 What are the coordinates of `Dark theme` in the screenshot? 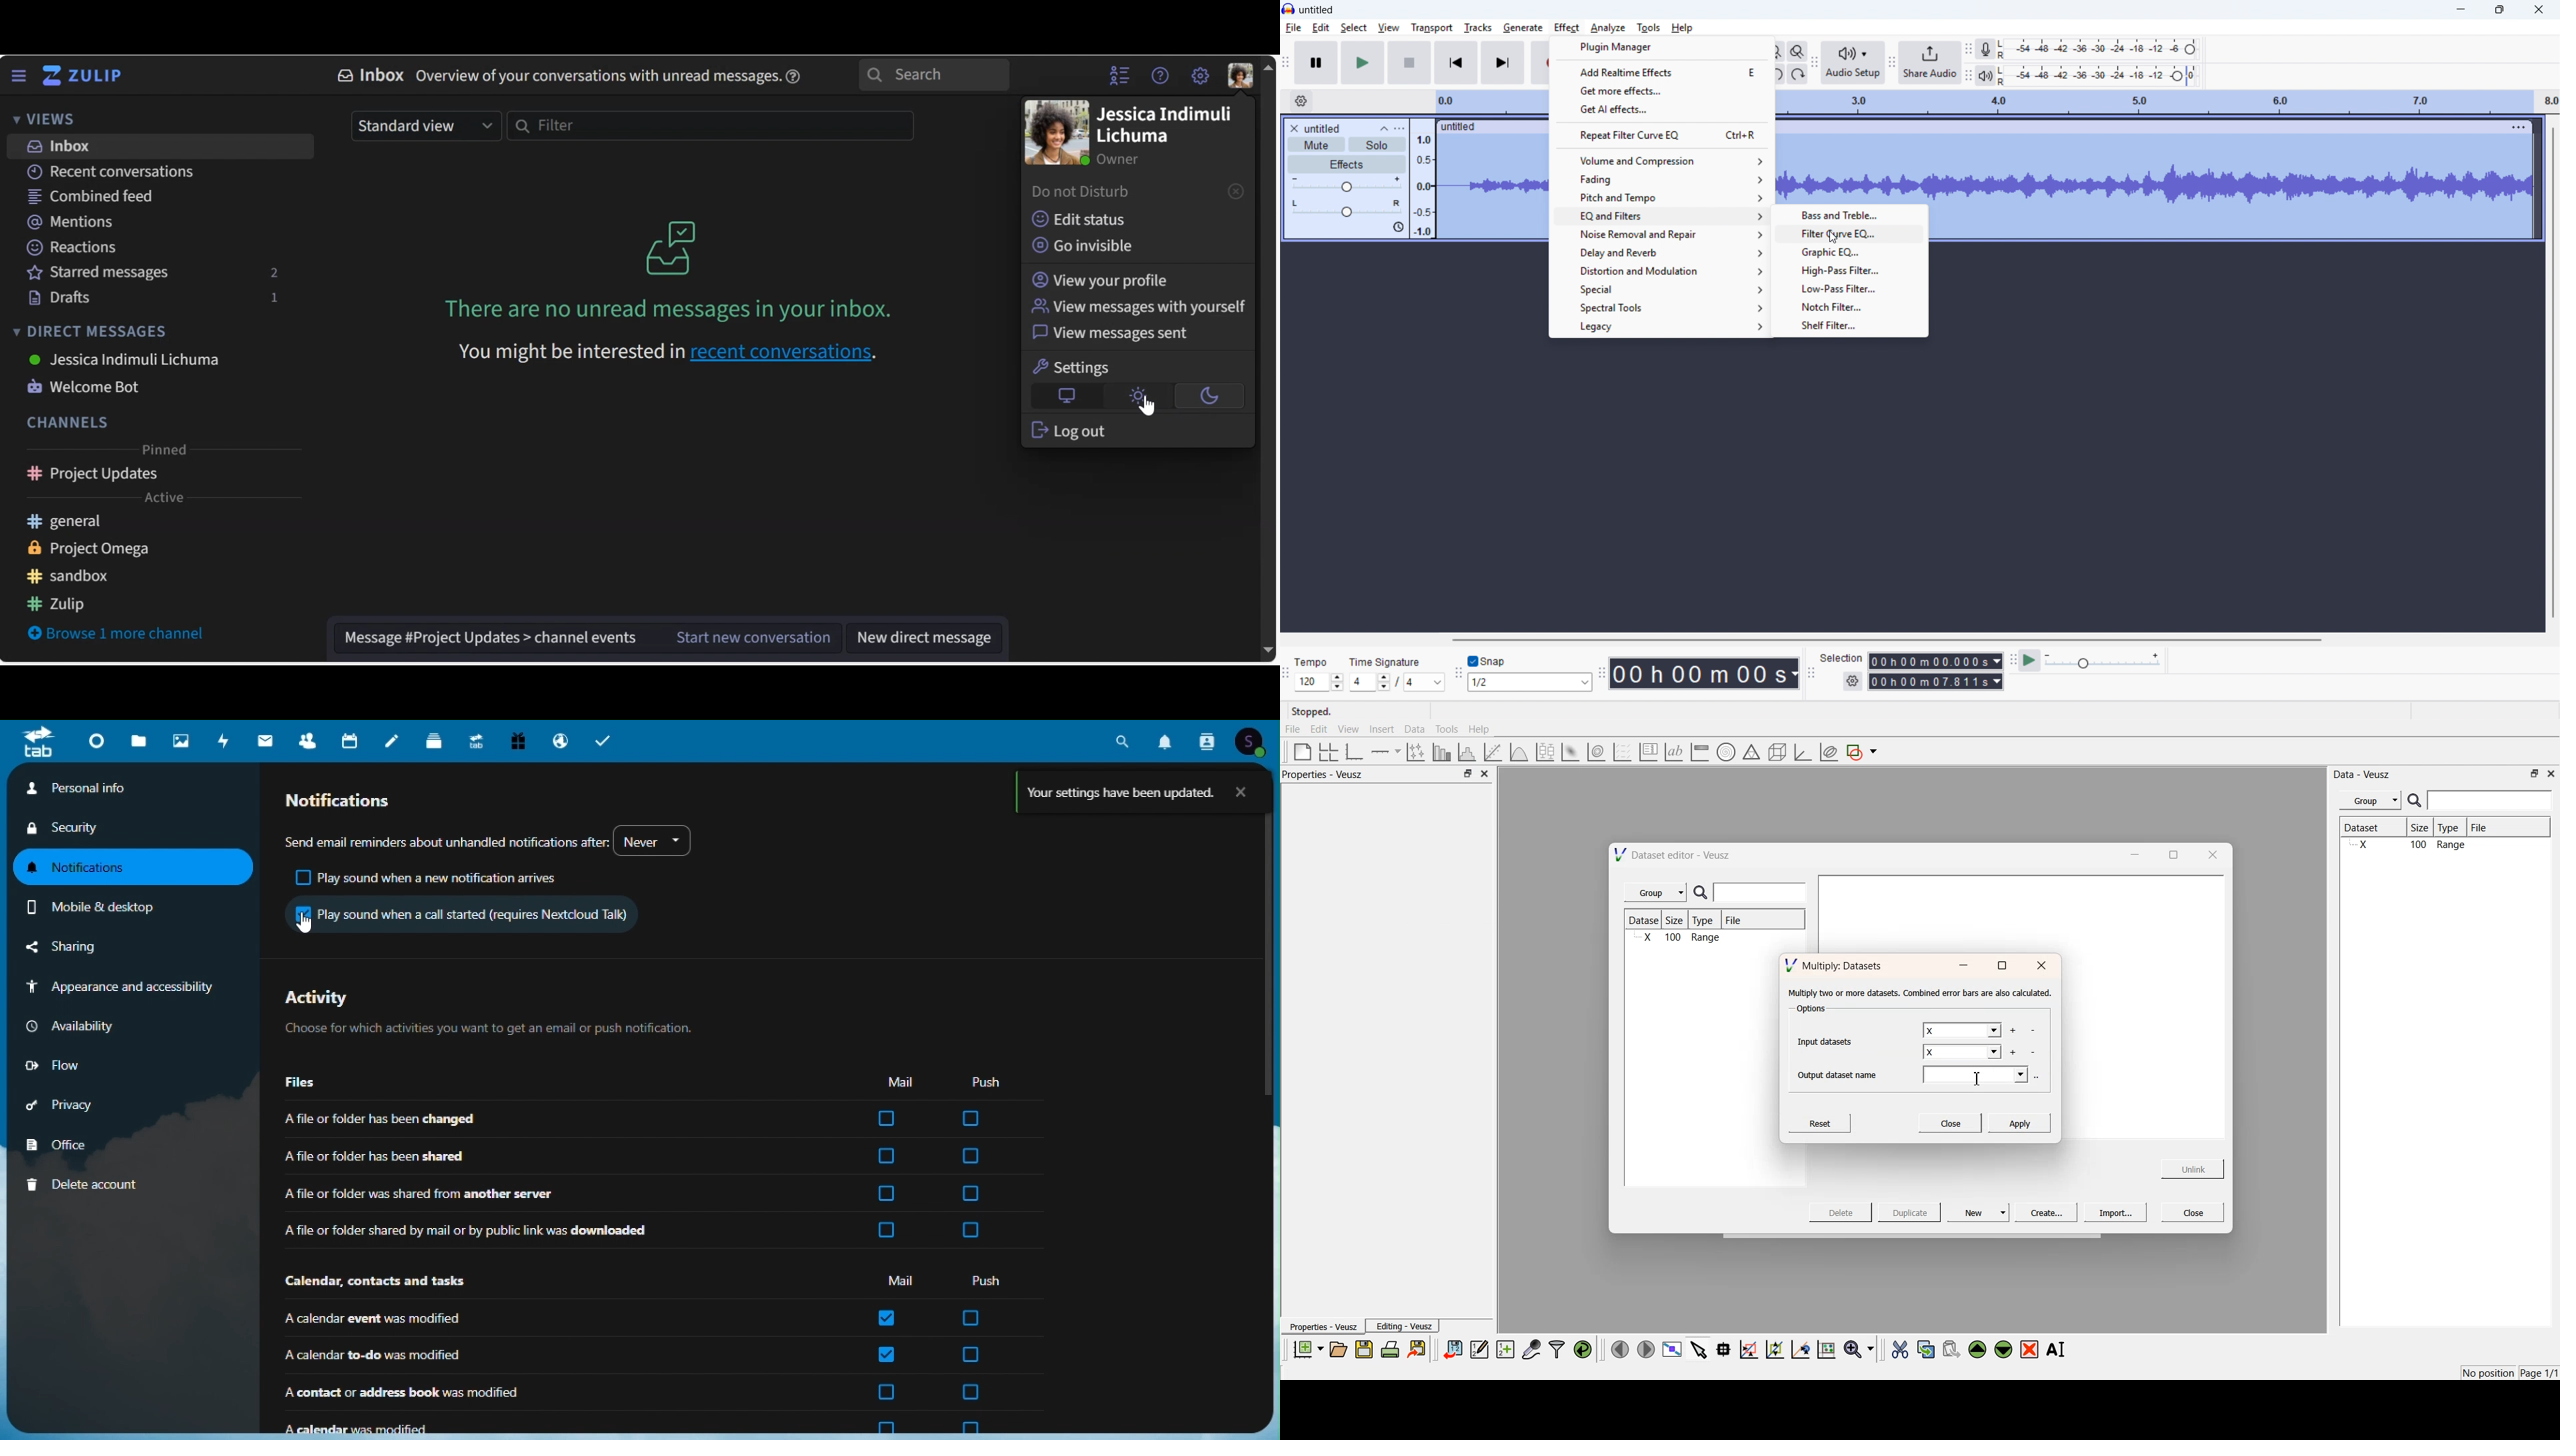 It's located at (1206, 397).